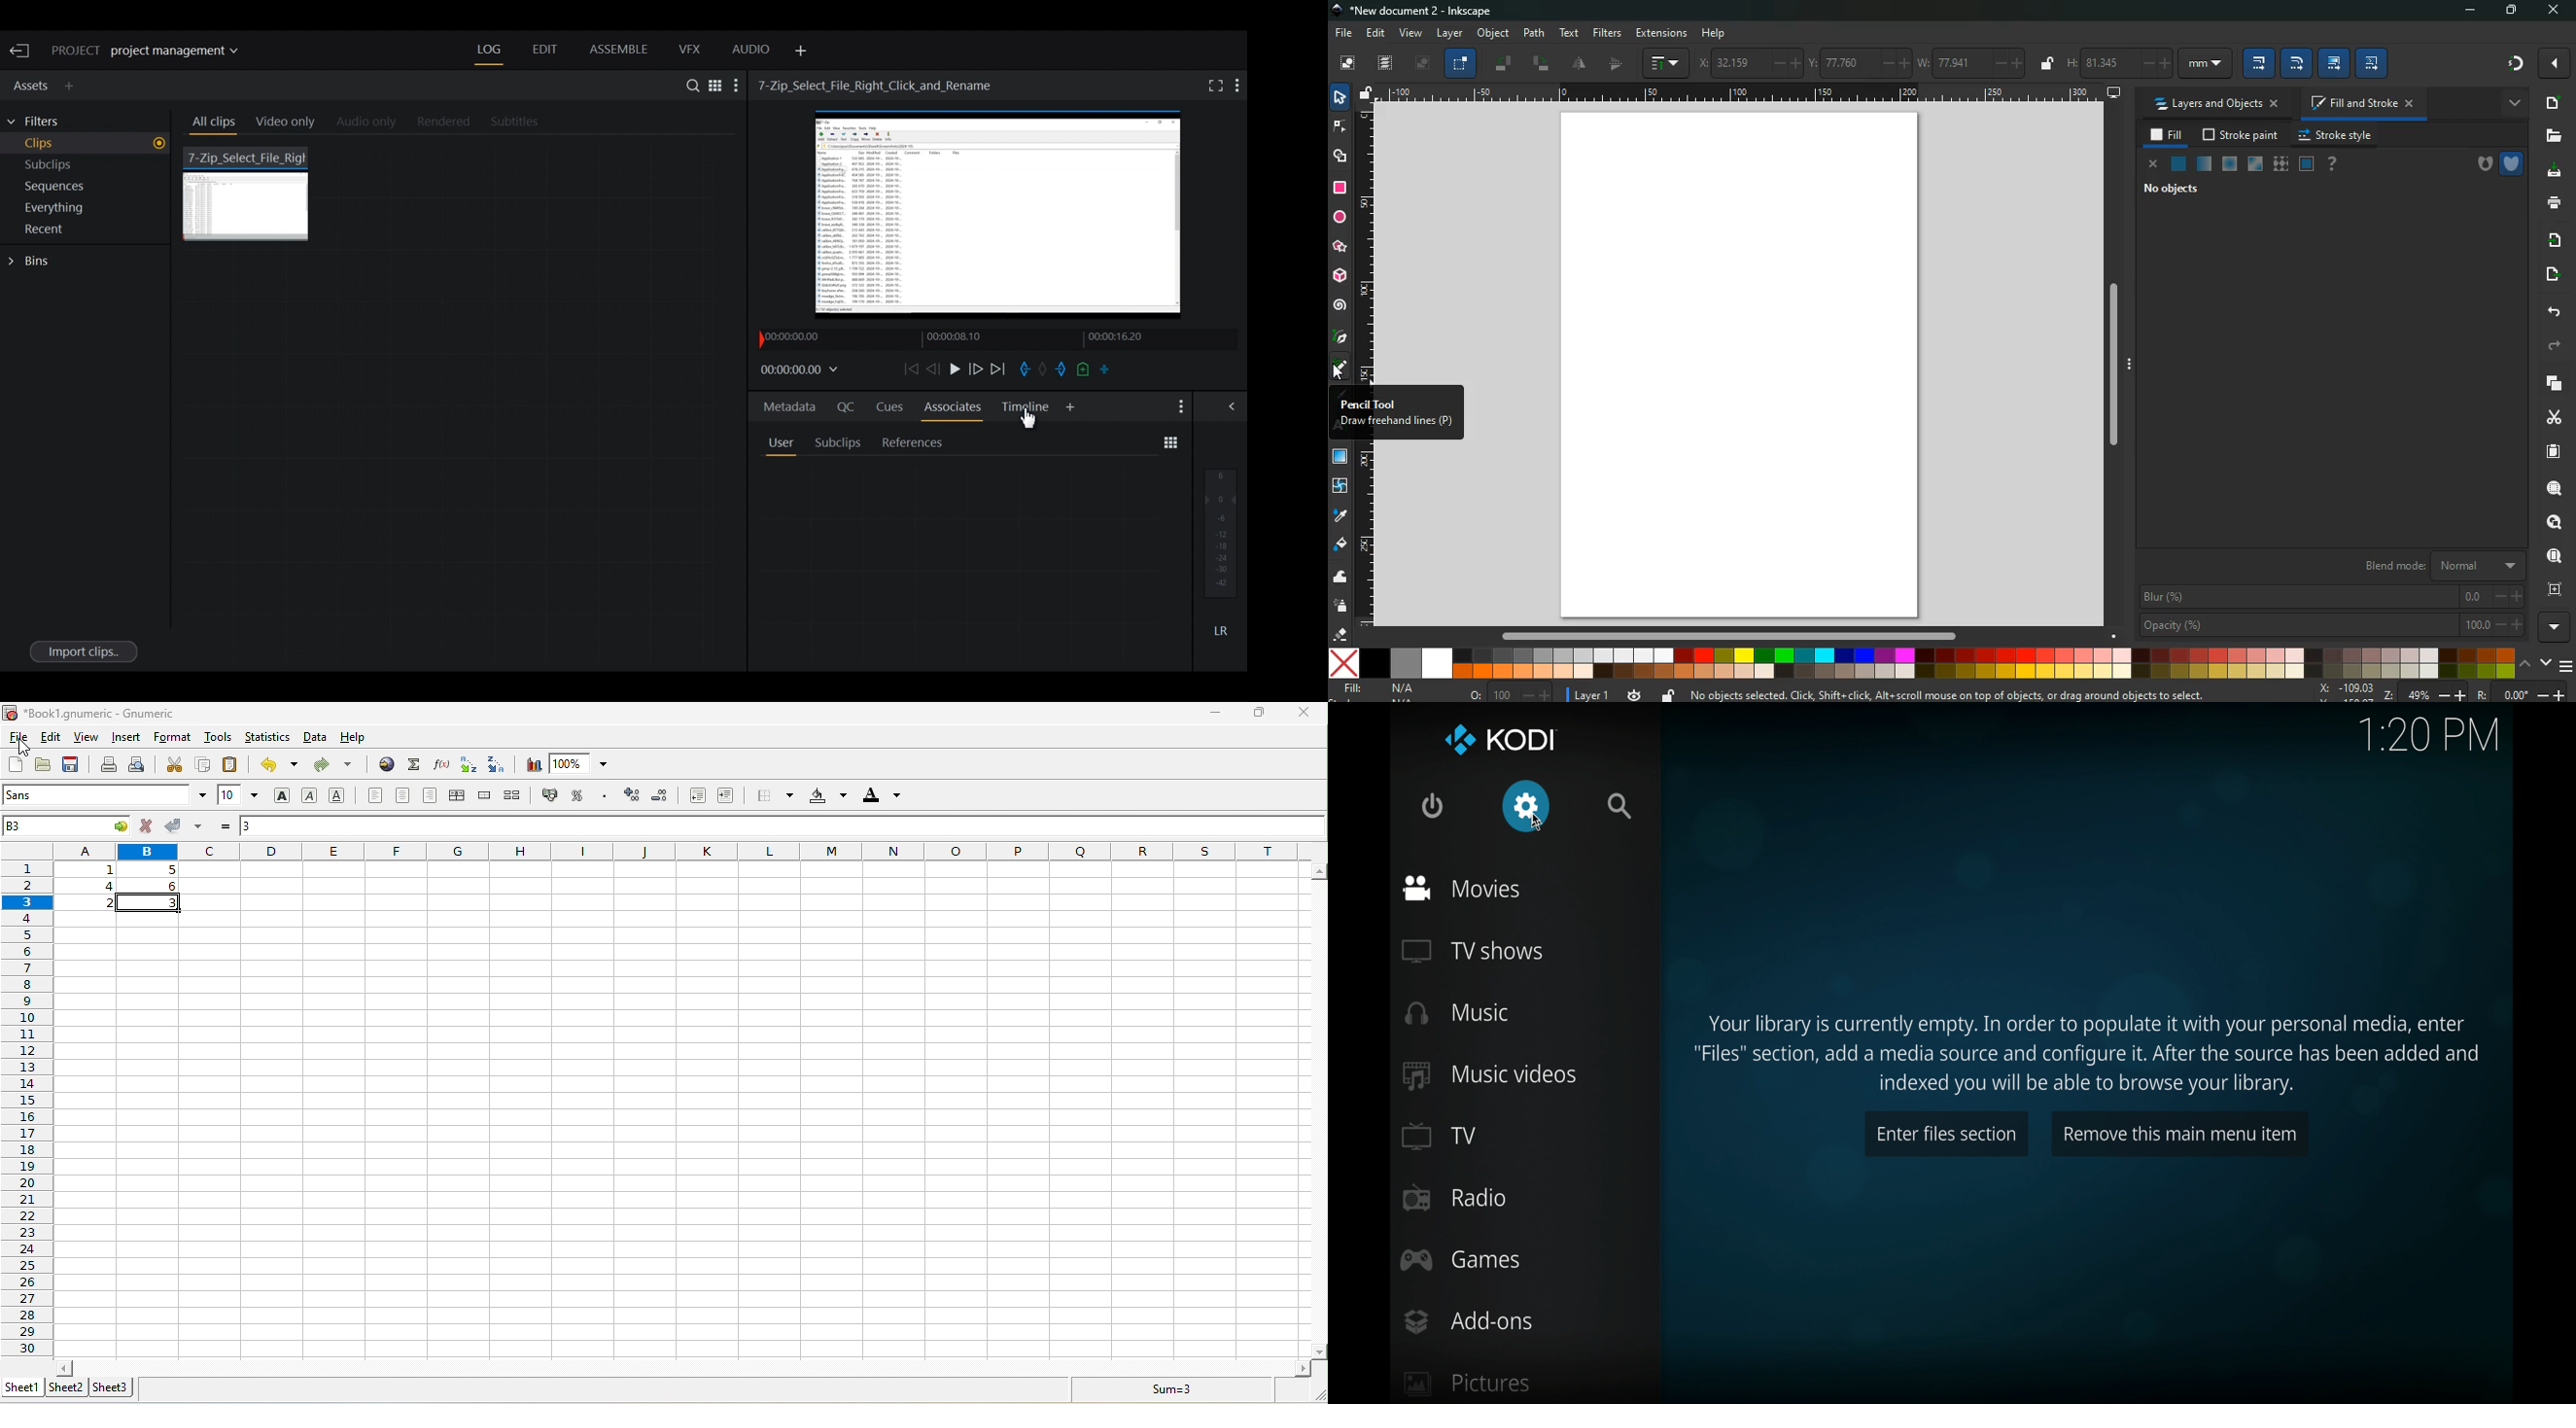 The image size is (2576, 1428). I want to click on Play forward, so click(999, 369).